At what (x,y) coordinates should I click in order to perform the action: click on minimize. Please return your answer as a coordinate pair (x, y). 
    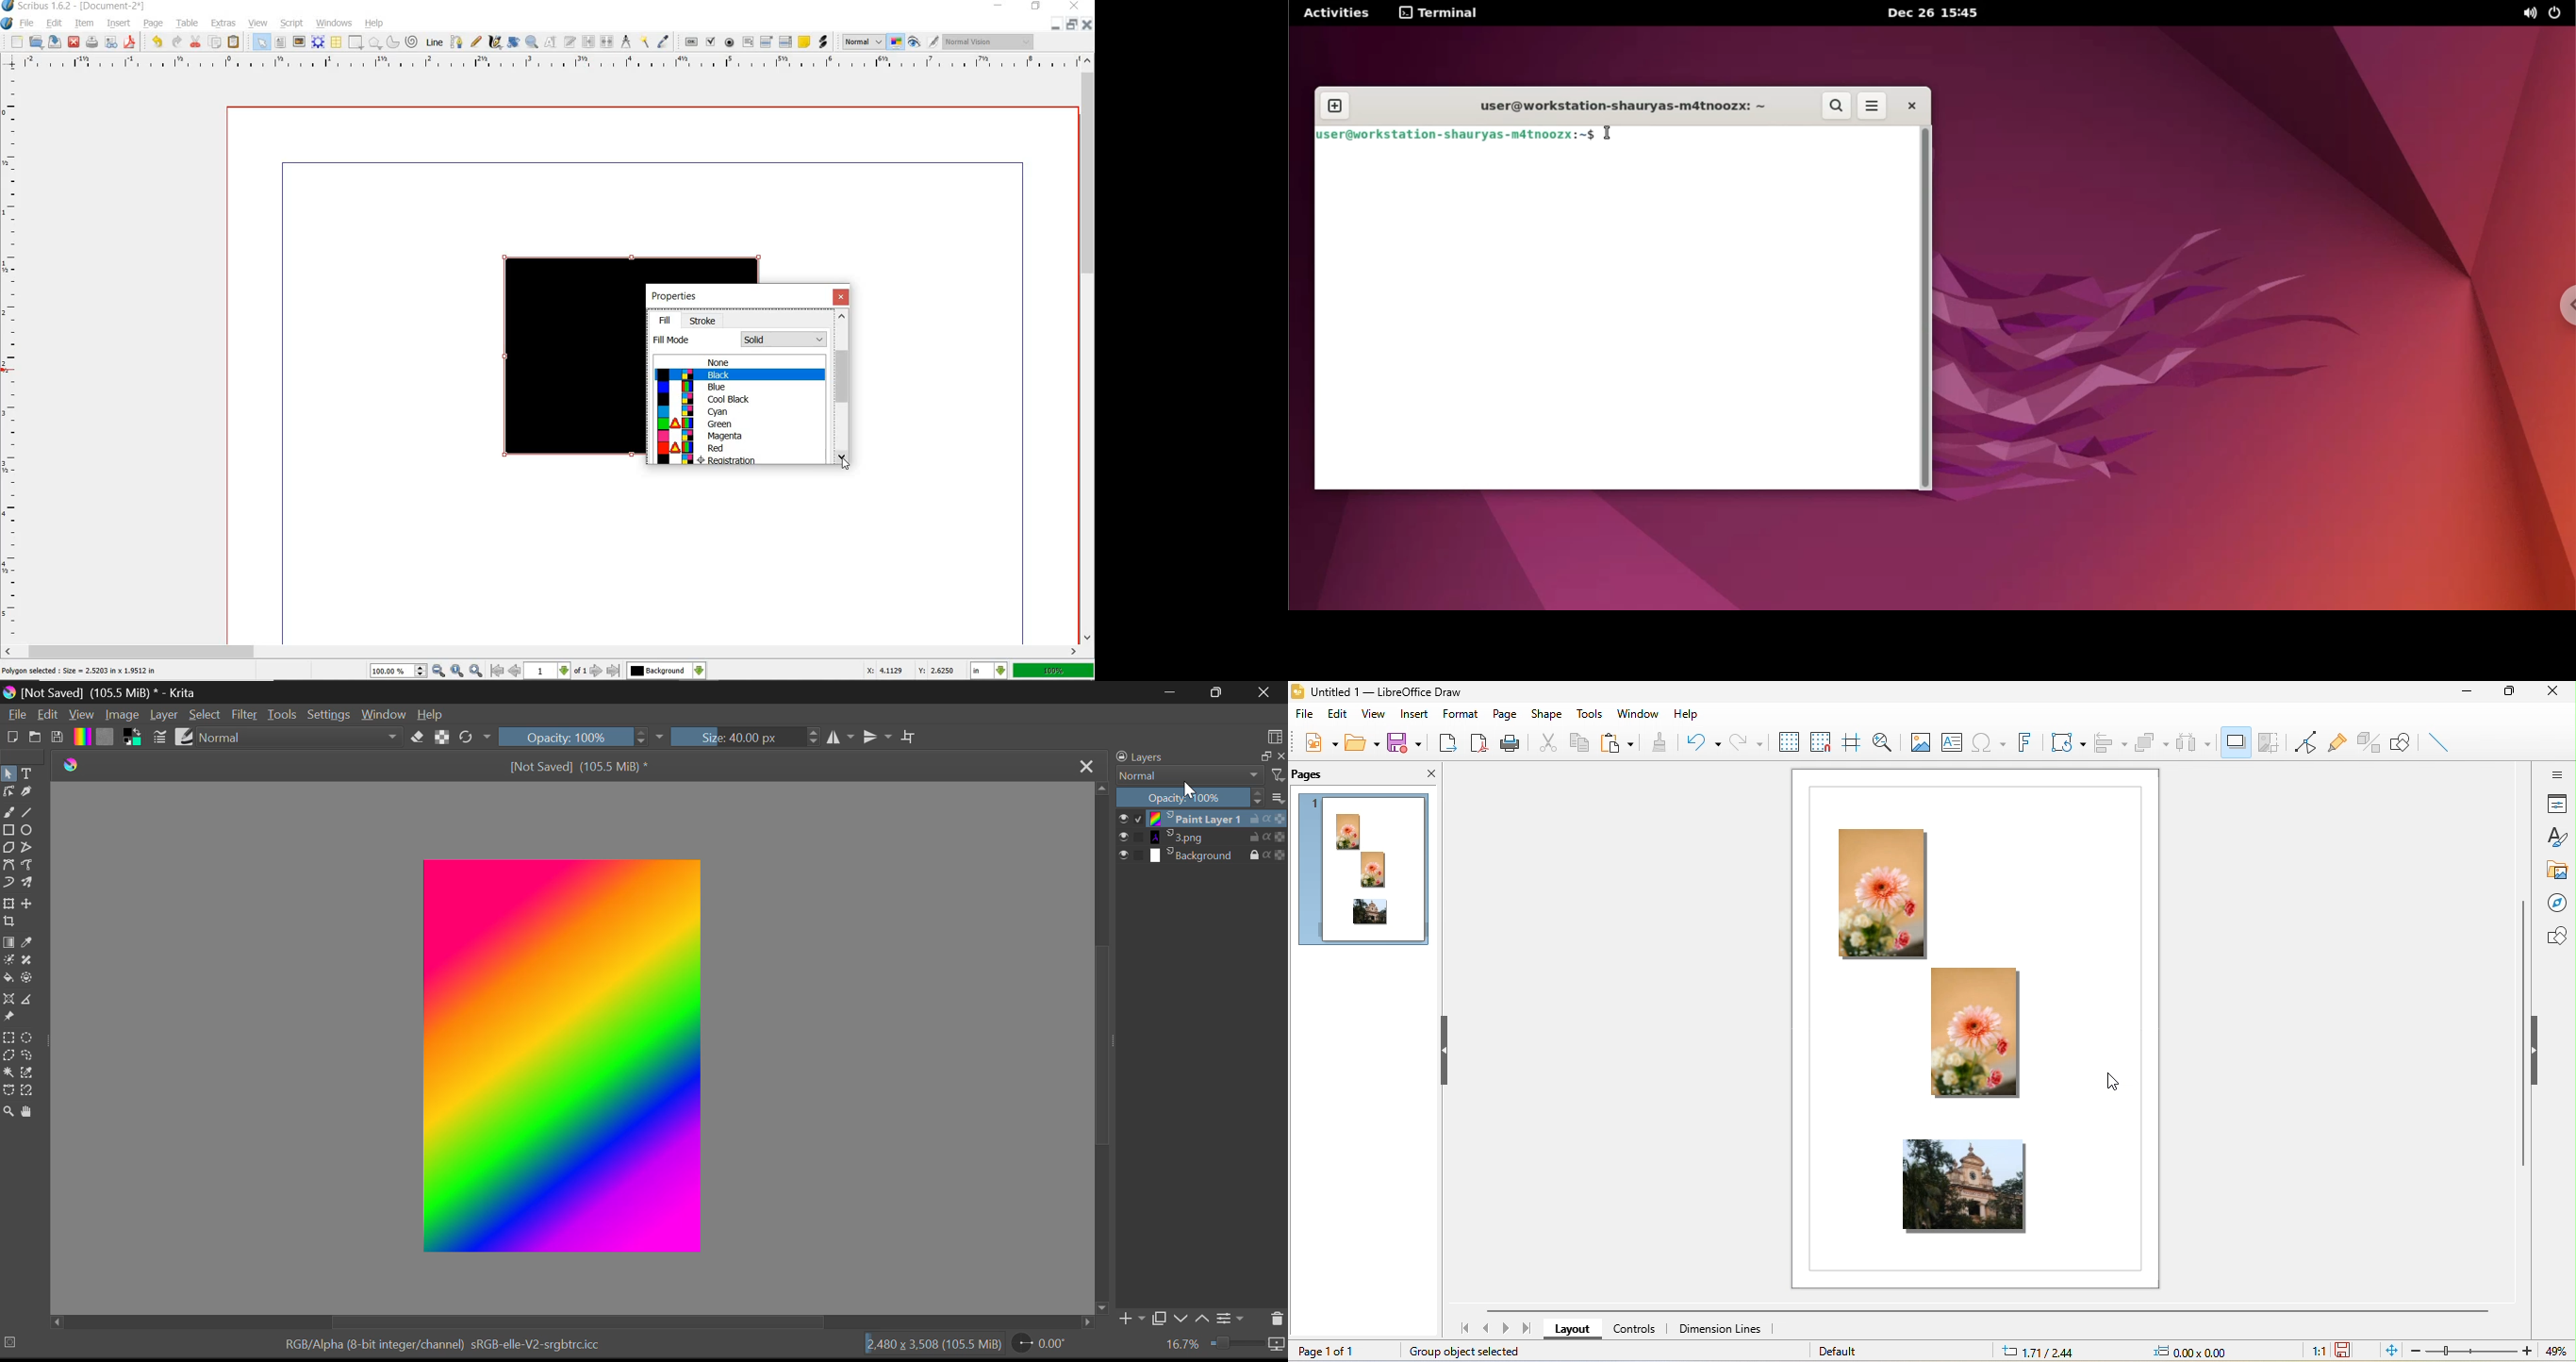
    Looking at the image, I should click on (2474, 695).